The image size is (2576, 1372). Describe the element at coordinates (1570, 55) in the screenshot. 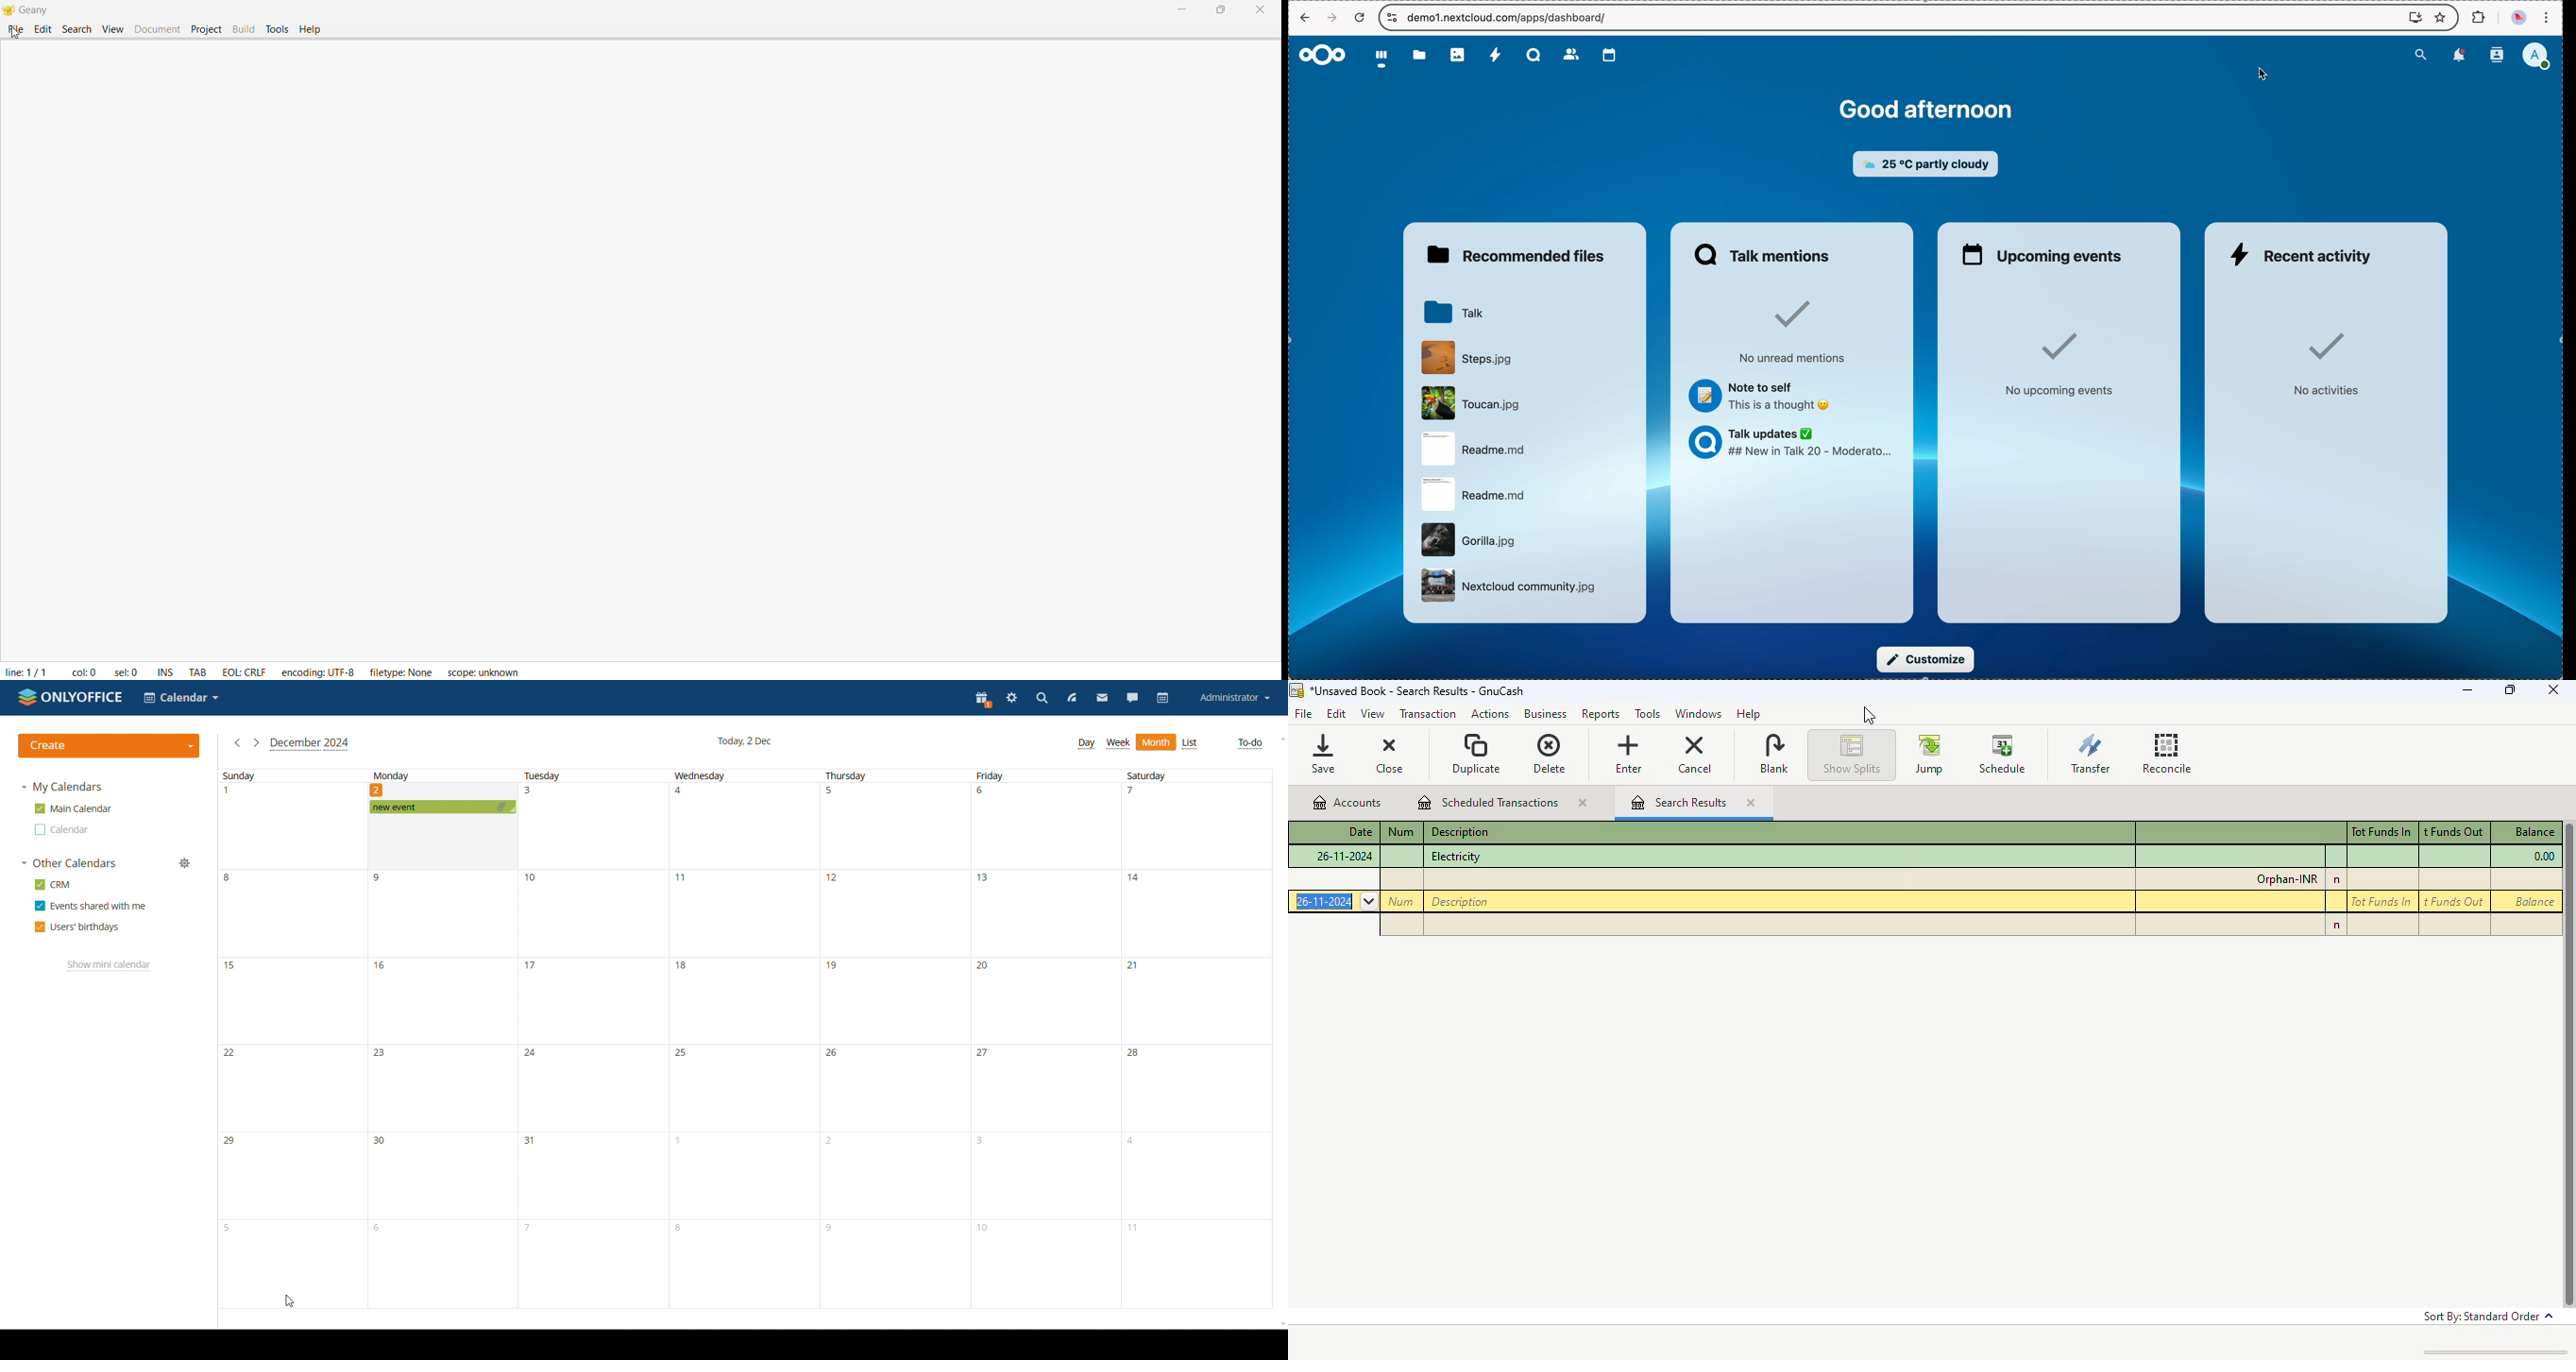

I see `contacts` at that location.